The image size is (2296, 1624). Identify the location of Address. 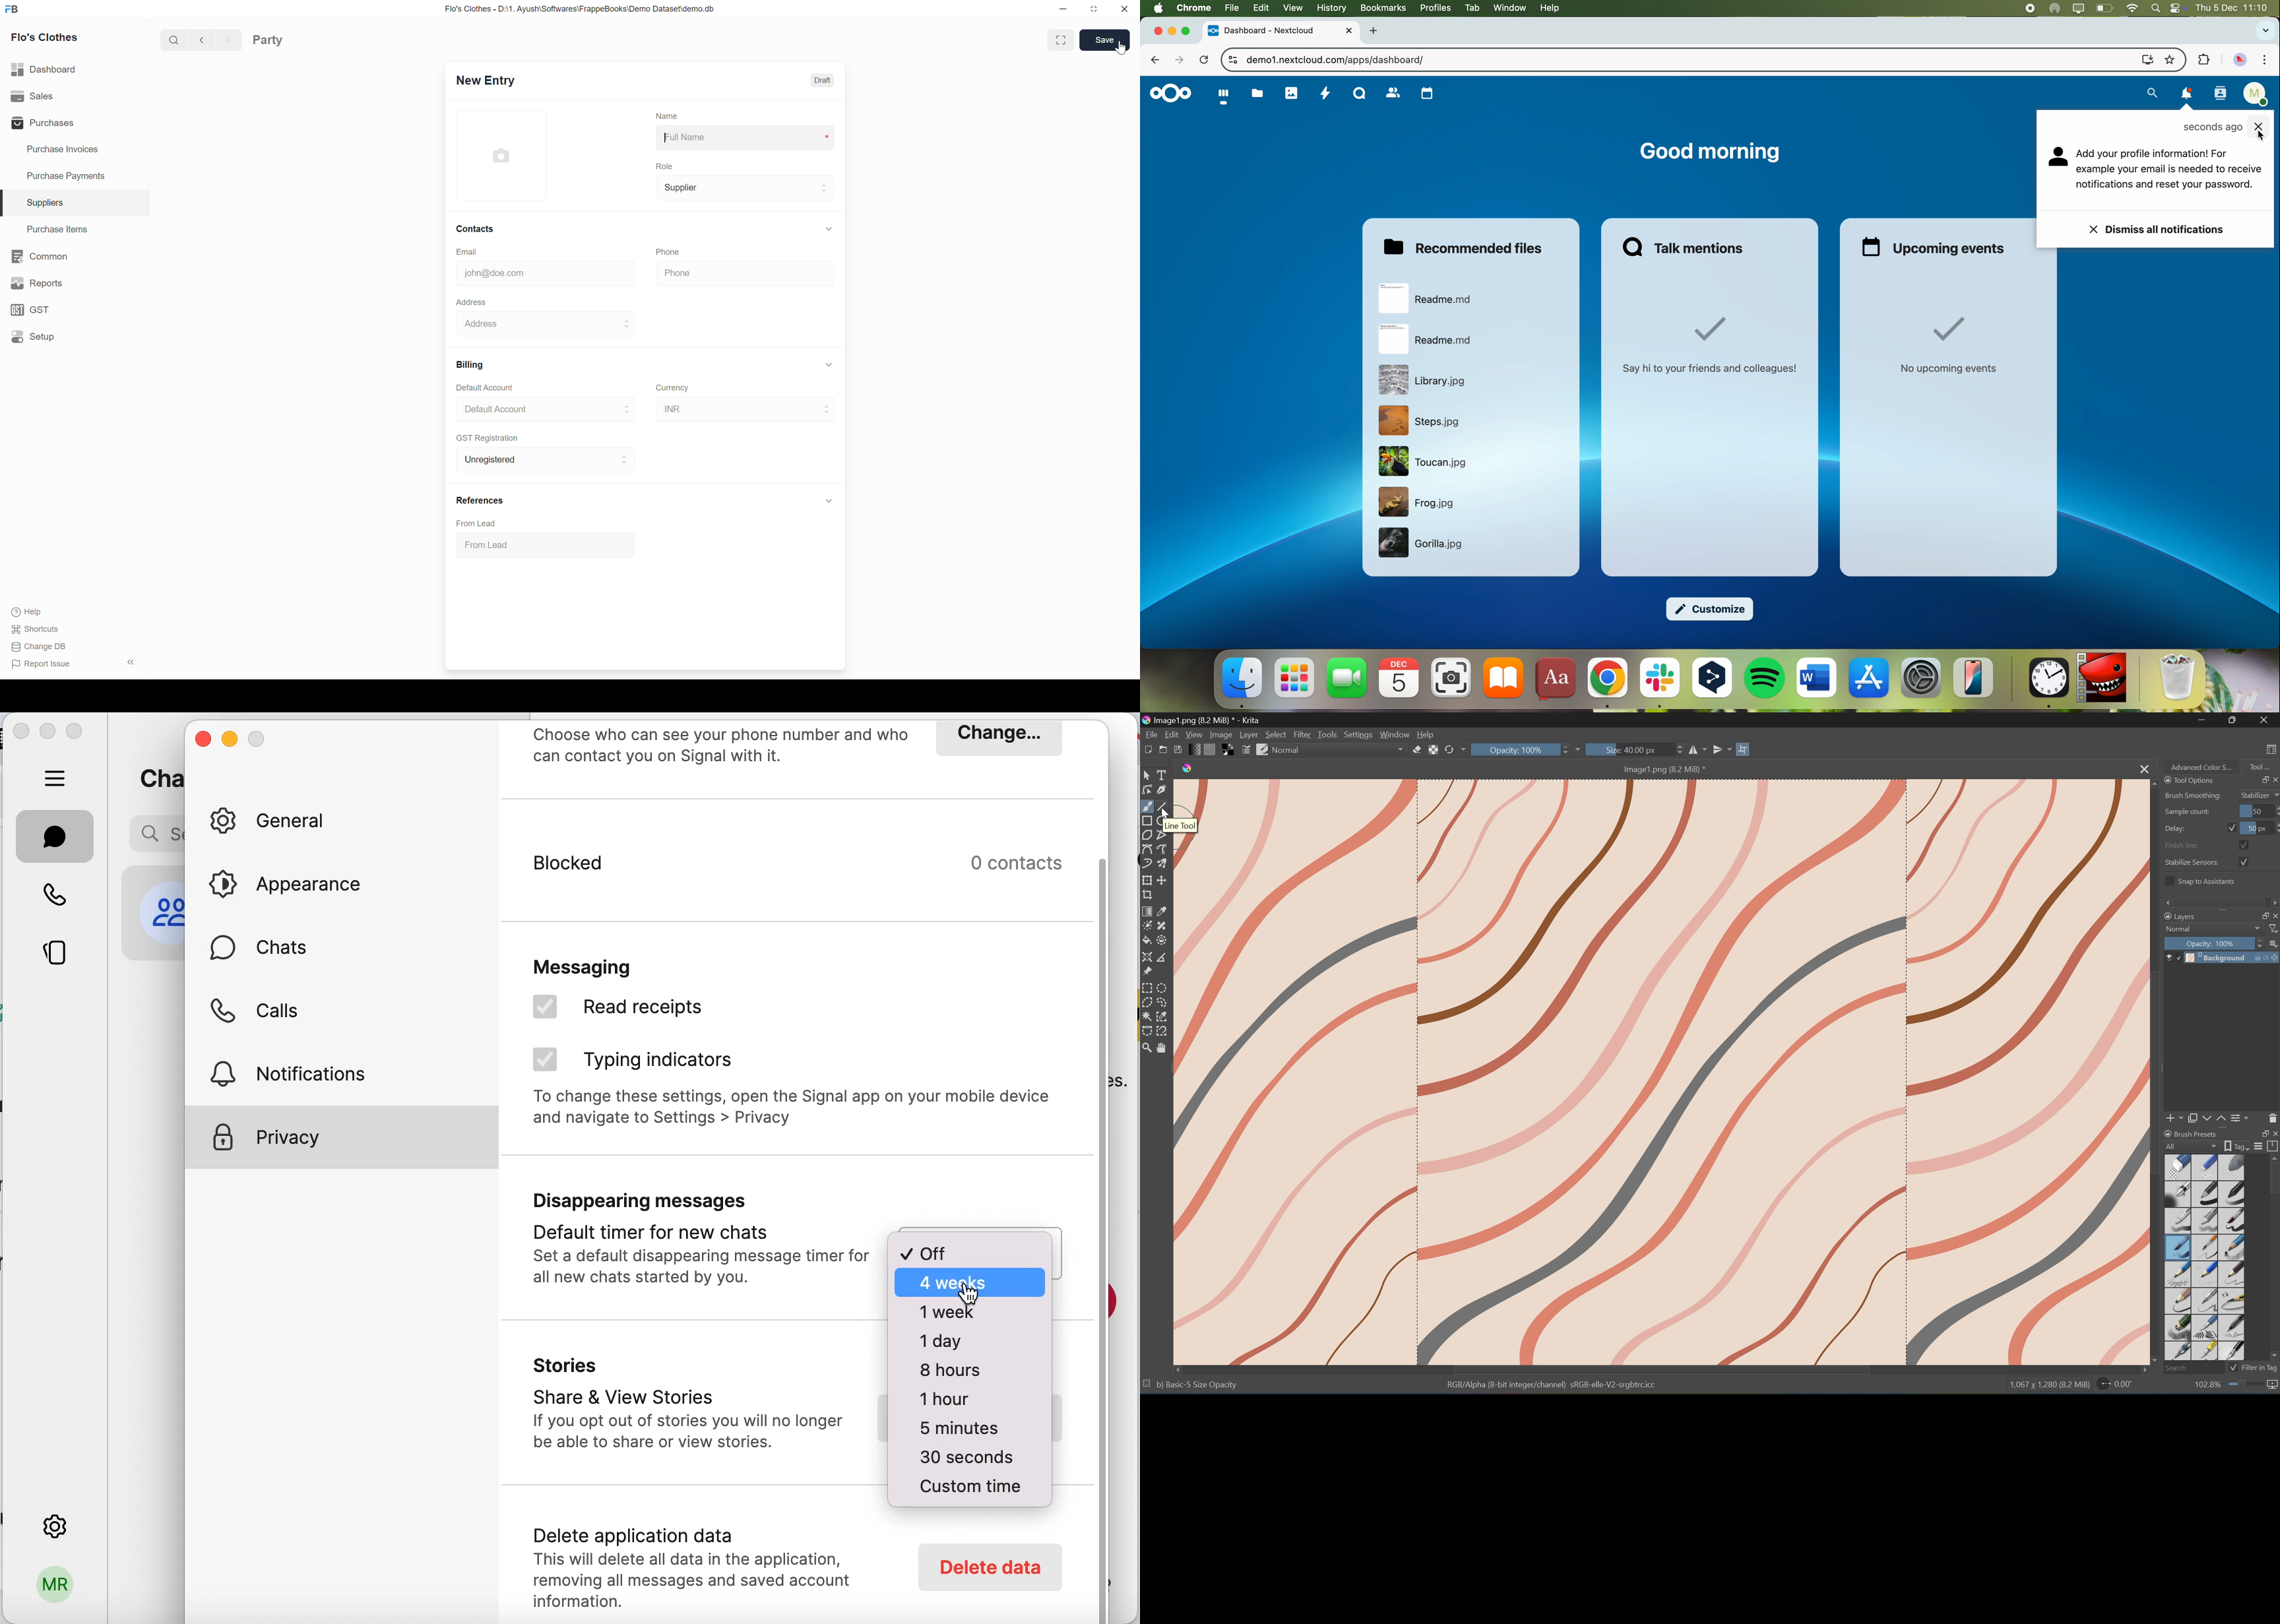
(471, 302).